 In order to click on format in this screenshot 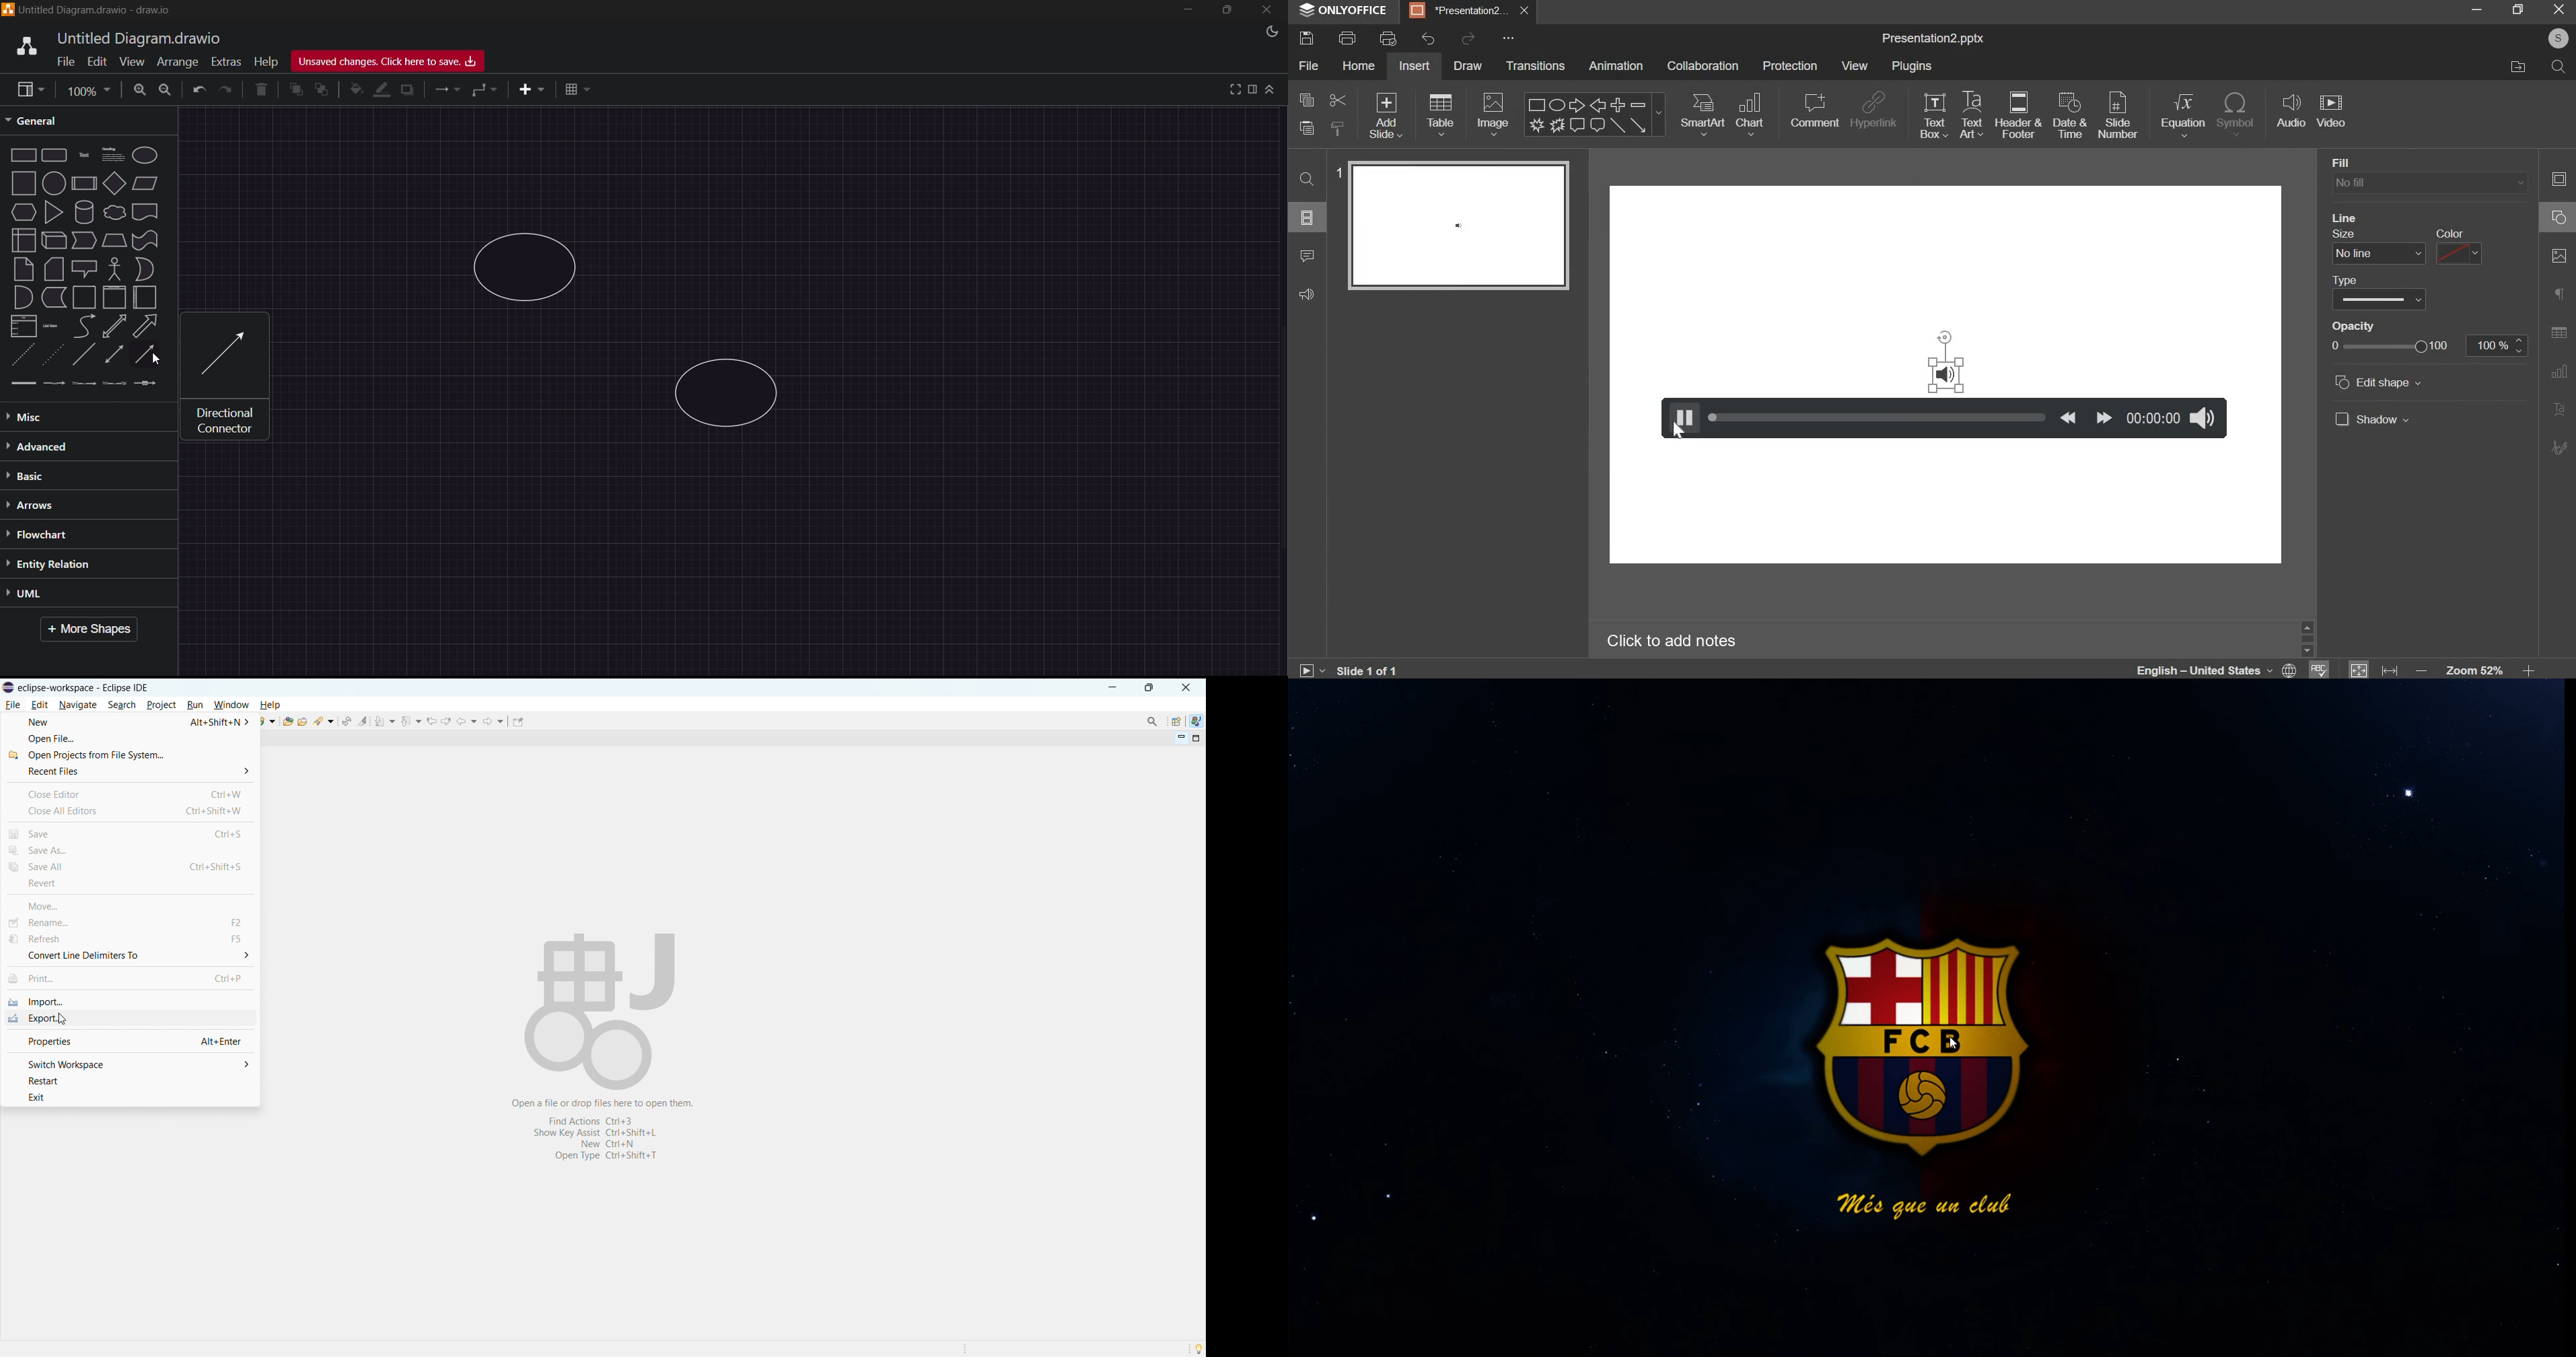, I will do `click(1252, 89)`.